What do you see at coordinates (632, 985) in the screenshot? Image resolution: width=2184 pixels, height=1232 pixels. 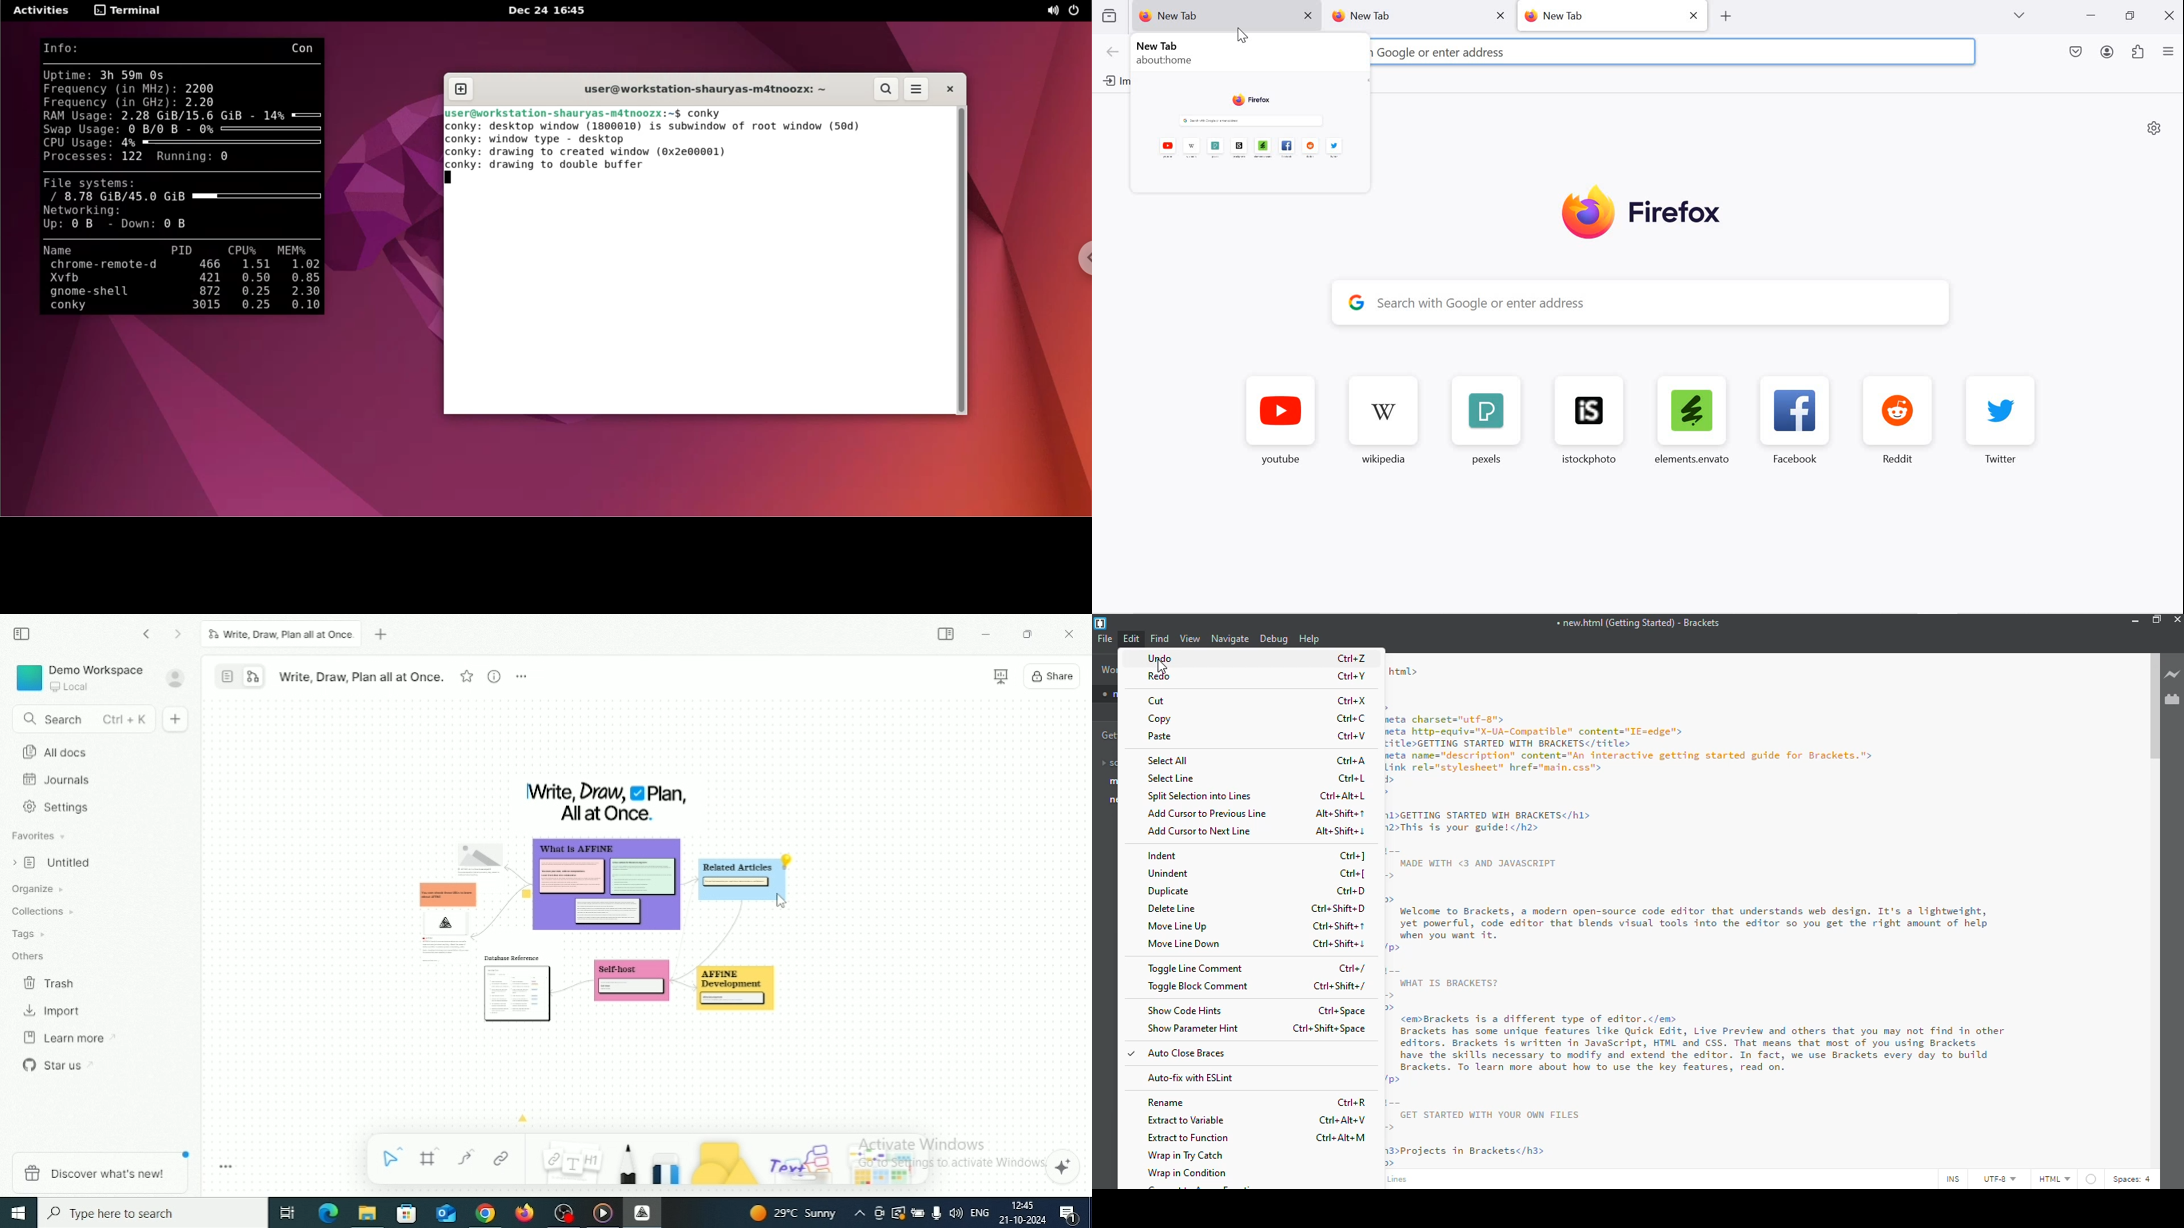 I see `Sticky notes` at bounding box center [632, 985].